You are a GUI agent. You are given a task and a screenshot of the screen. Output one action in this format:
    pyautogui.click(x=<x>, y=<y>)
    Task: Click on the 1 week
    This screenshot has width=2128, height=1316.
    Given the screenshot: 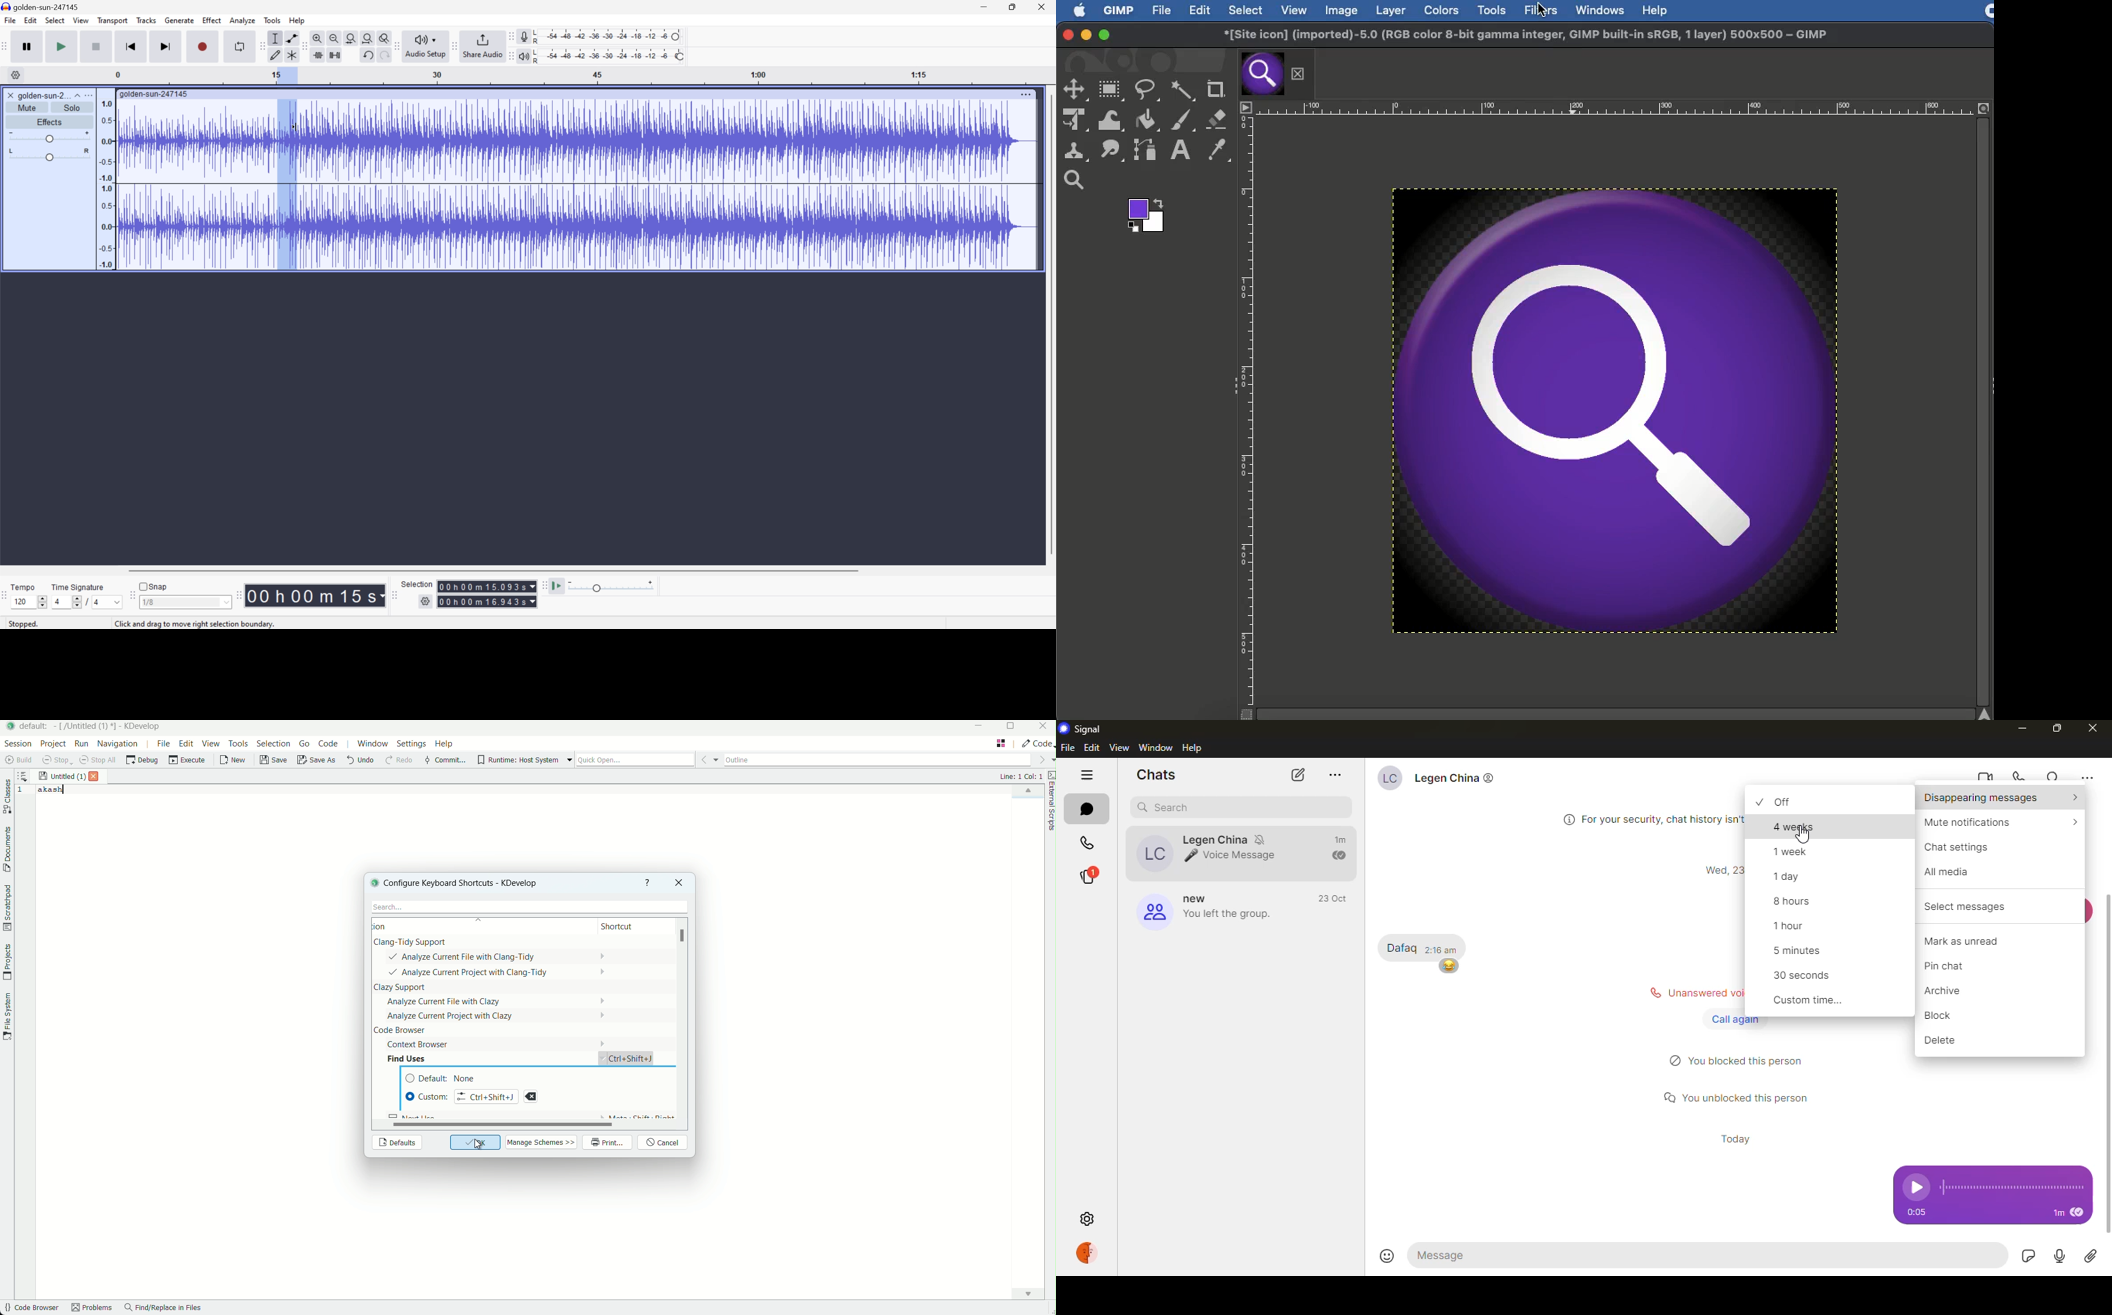 What is the action you would take?
    pyautogui.click(x=1797, y=851)
    